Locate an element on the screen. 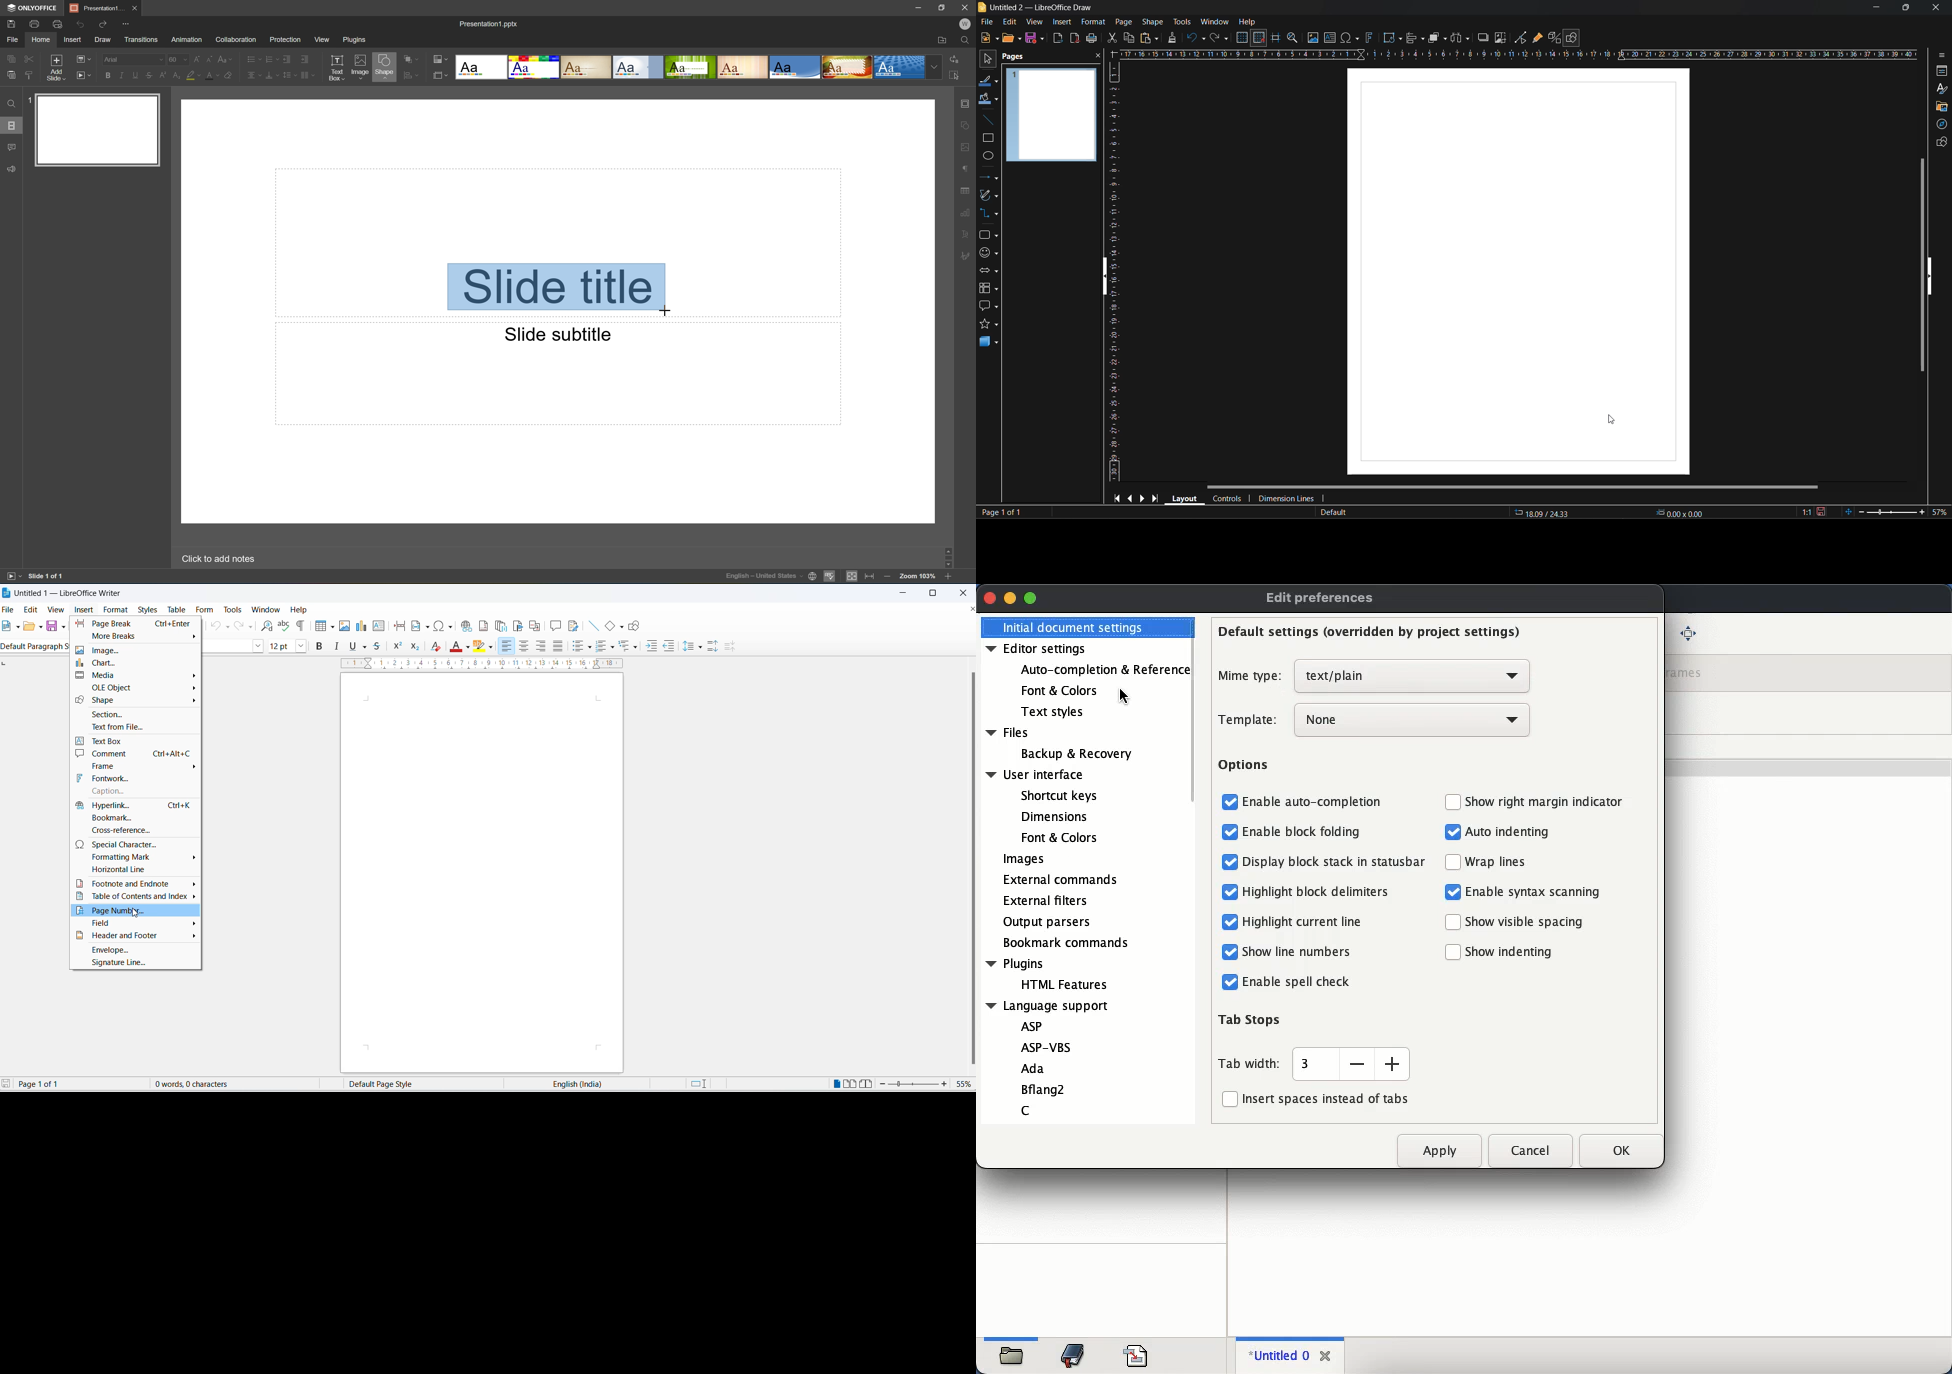  Copy style is located at coordinates (29, 74).